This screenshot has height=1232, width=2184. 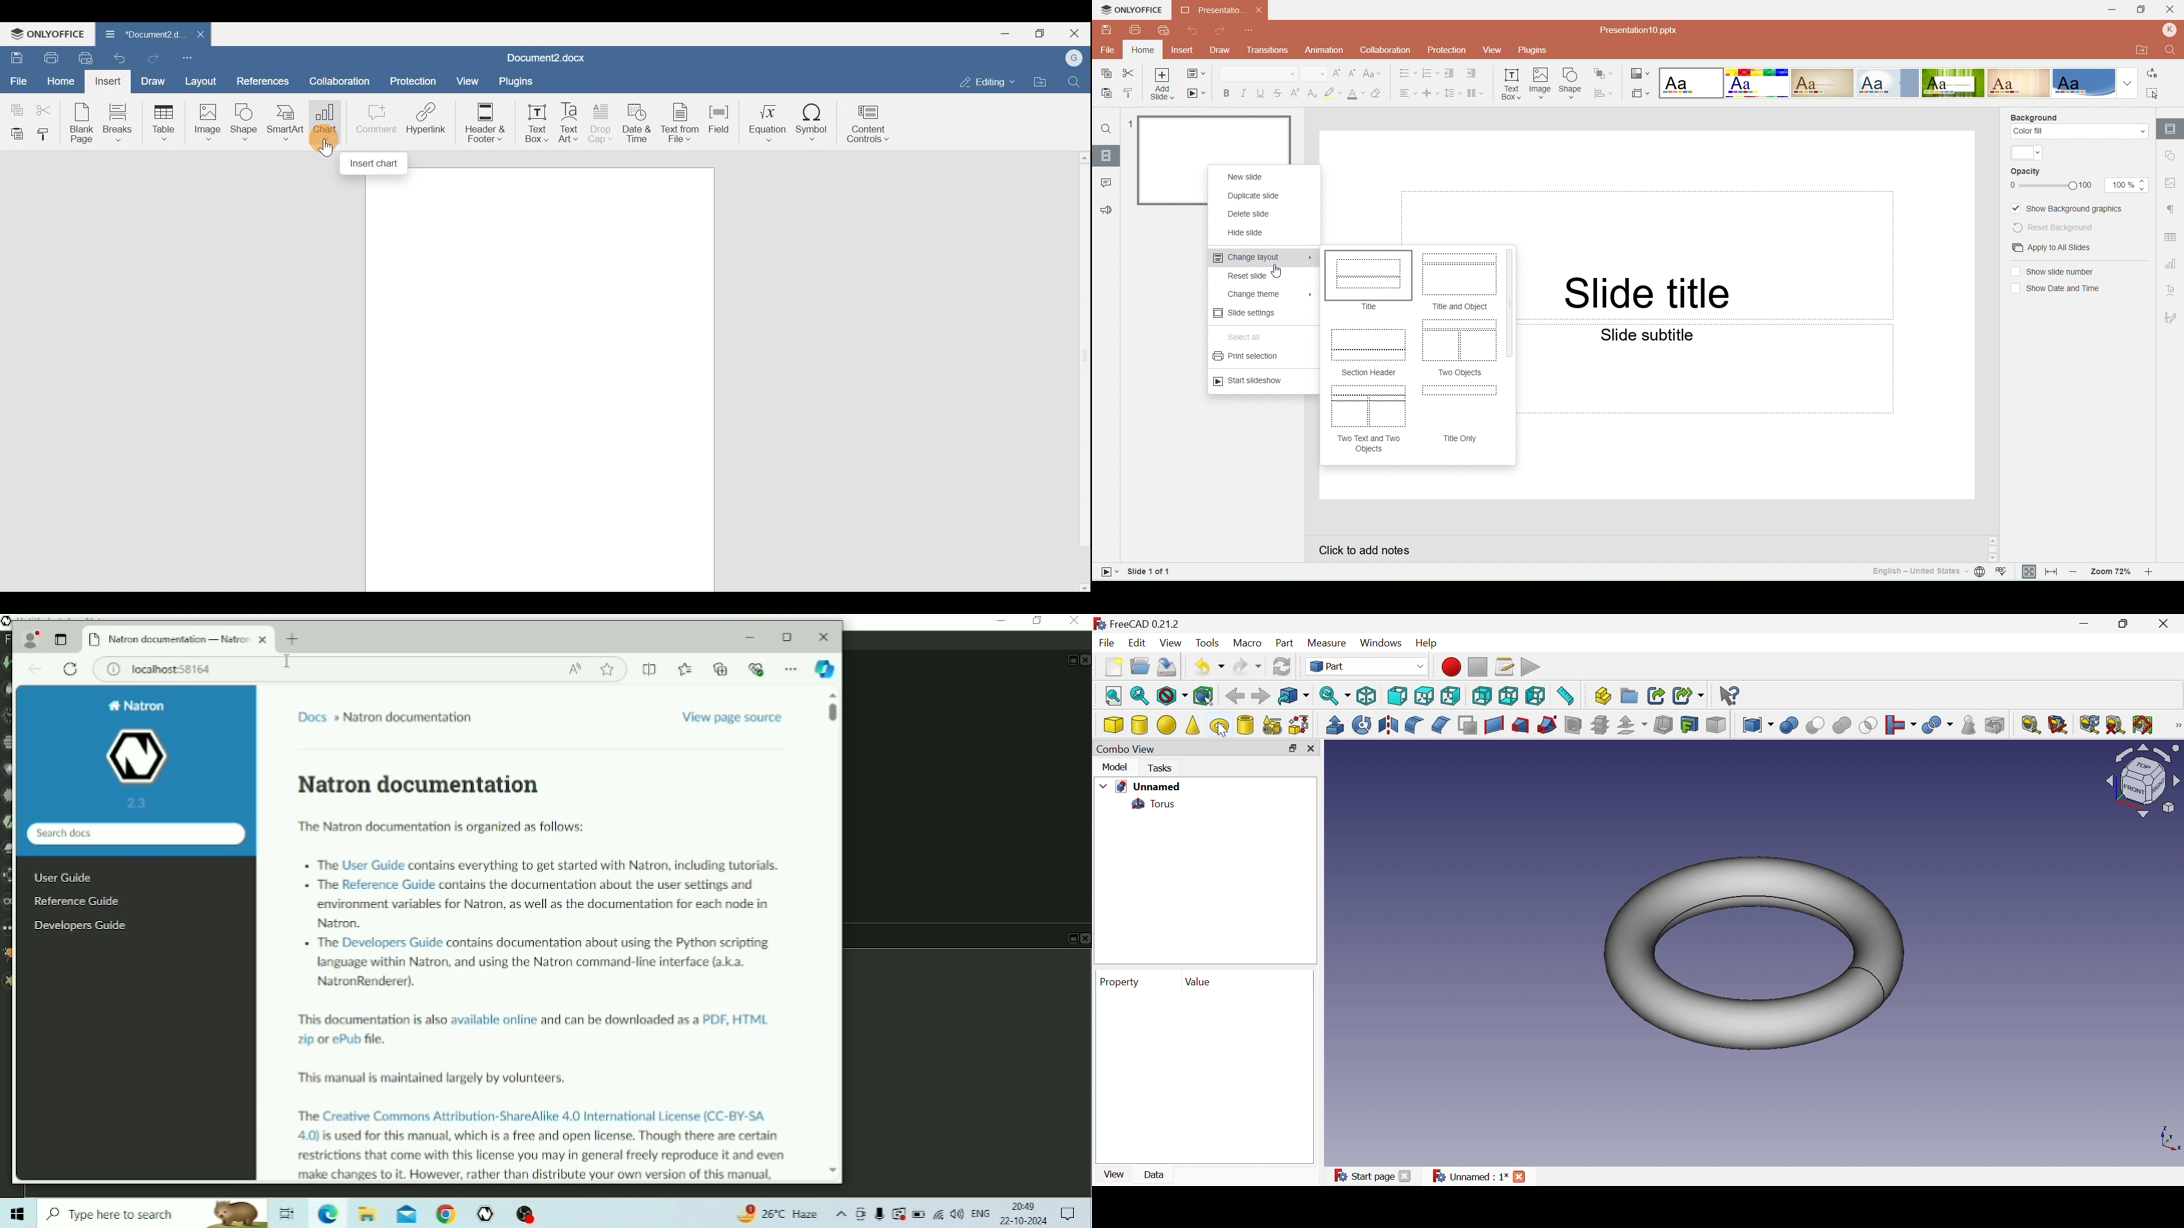 What do you see at coordinates (1262, 259) in the screenshot?
I see `Change layout` at bounding box center [1262, 259].